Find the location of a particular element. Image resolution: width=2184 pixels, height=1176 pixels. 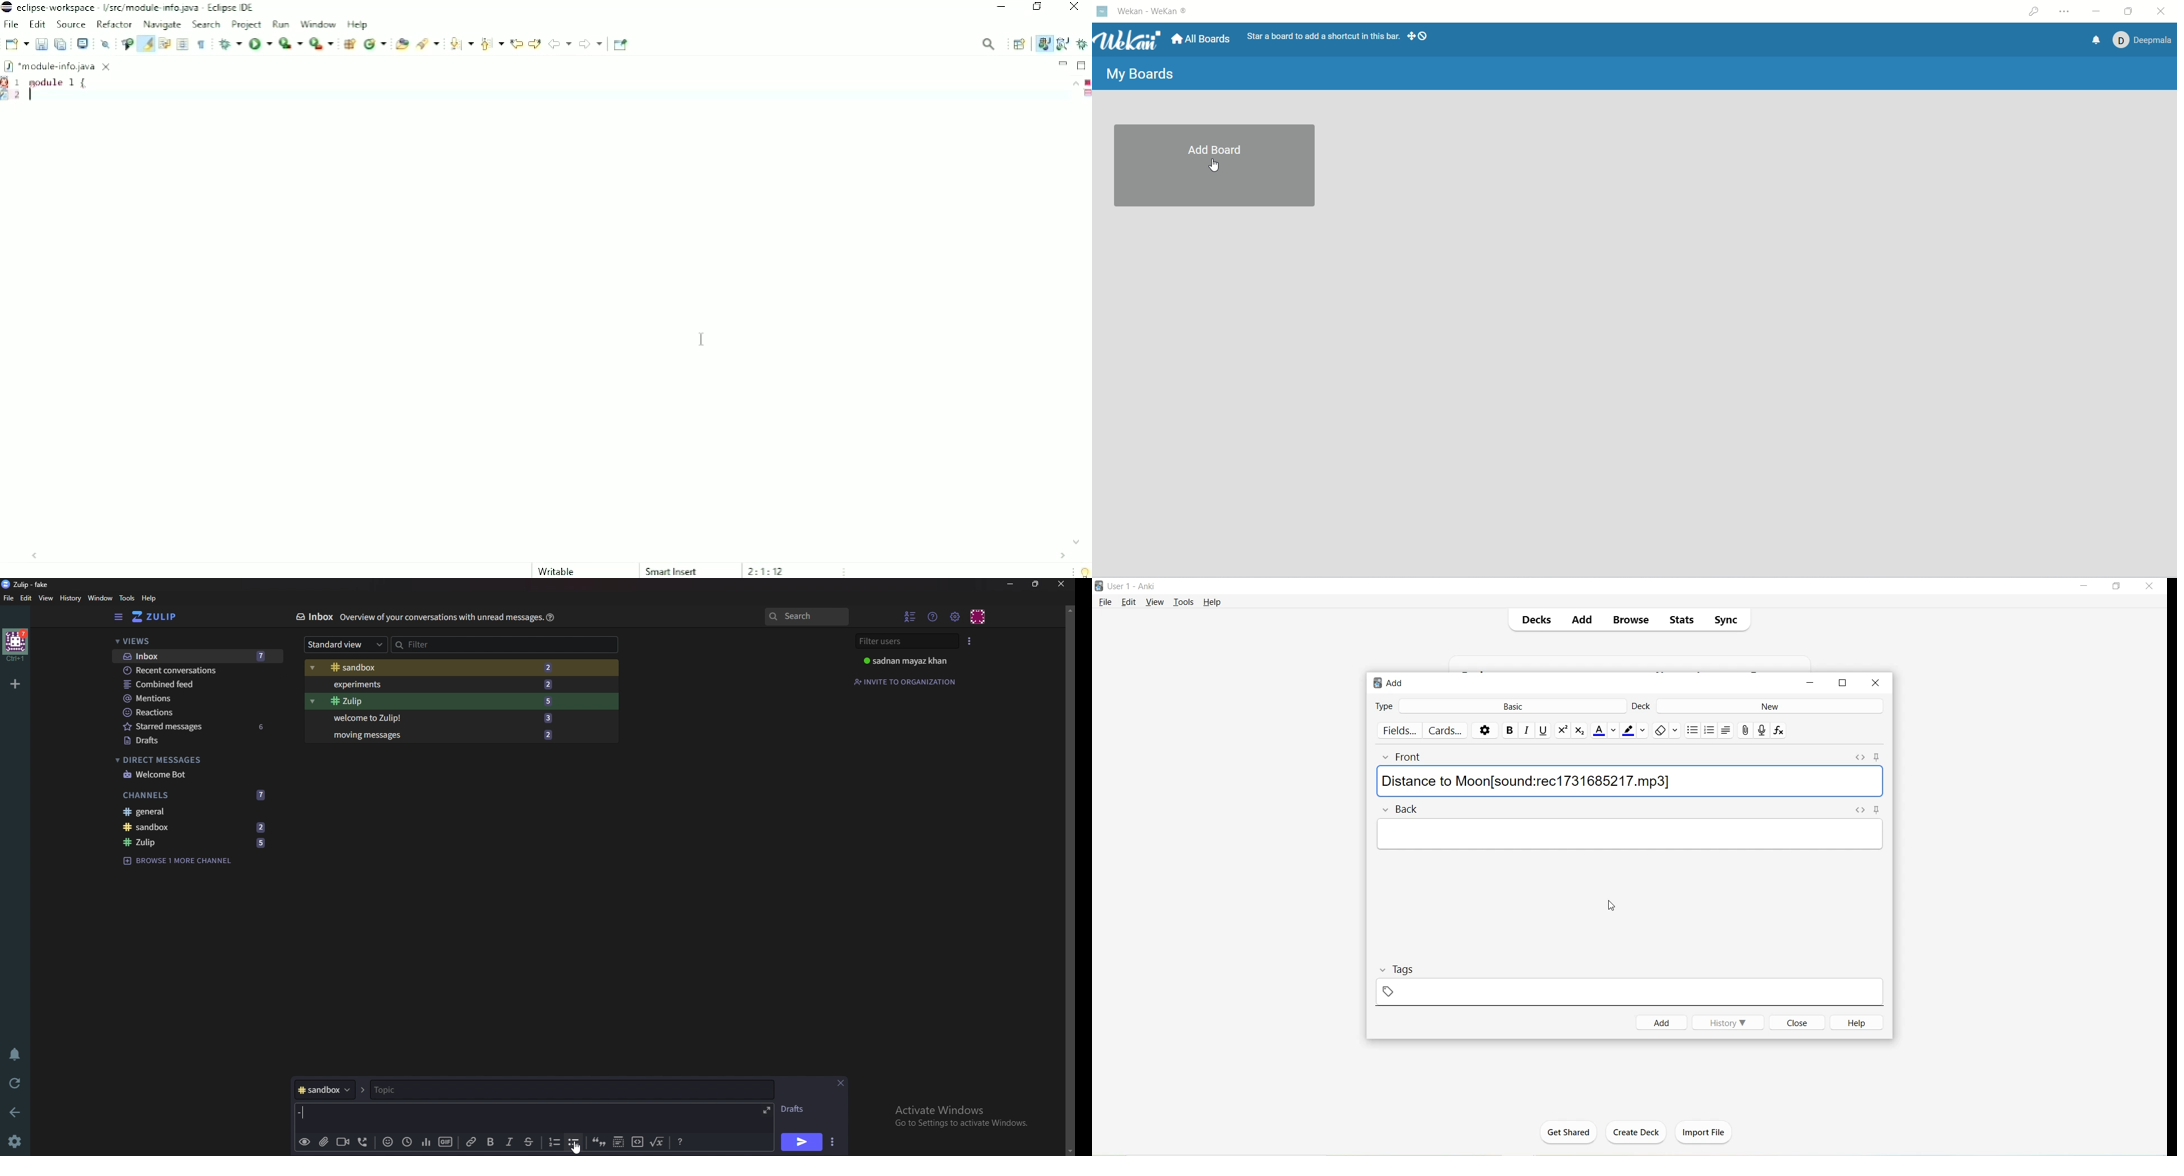

Maximize is located at coordinates (1843, 683).